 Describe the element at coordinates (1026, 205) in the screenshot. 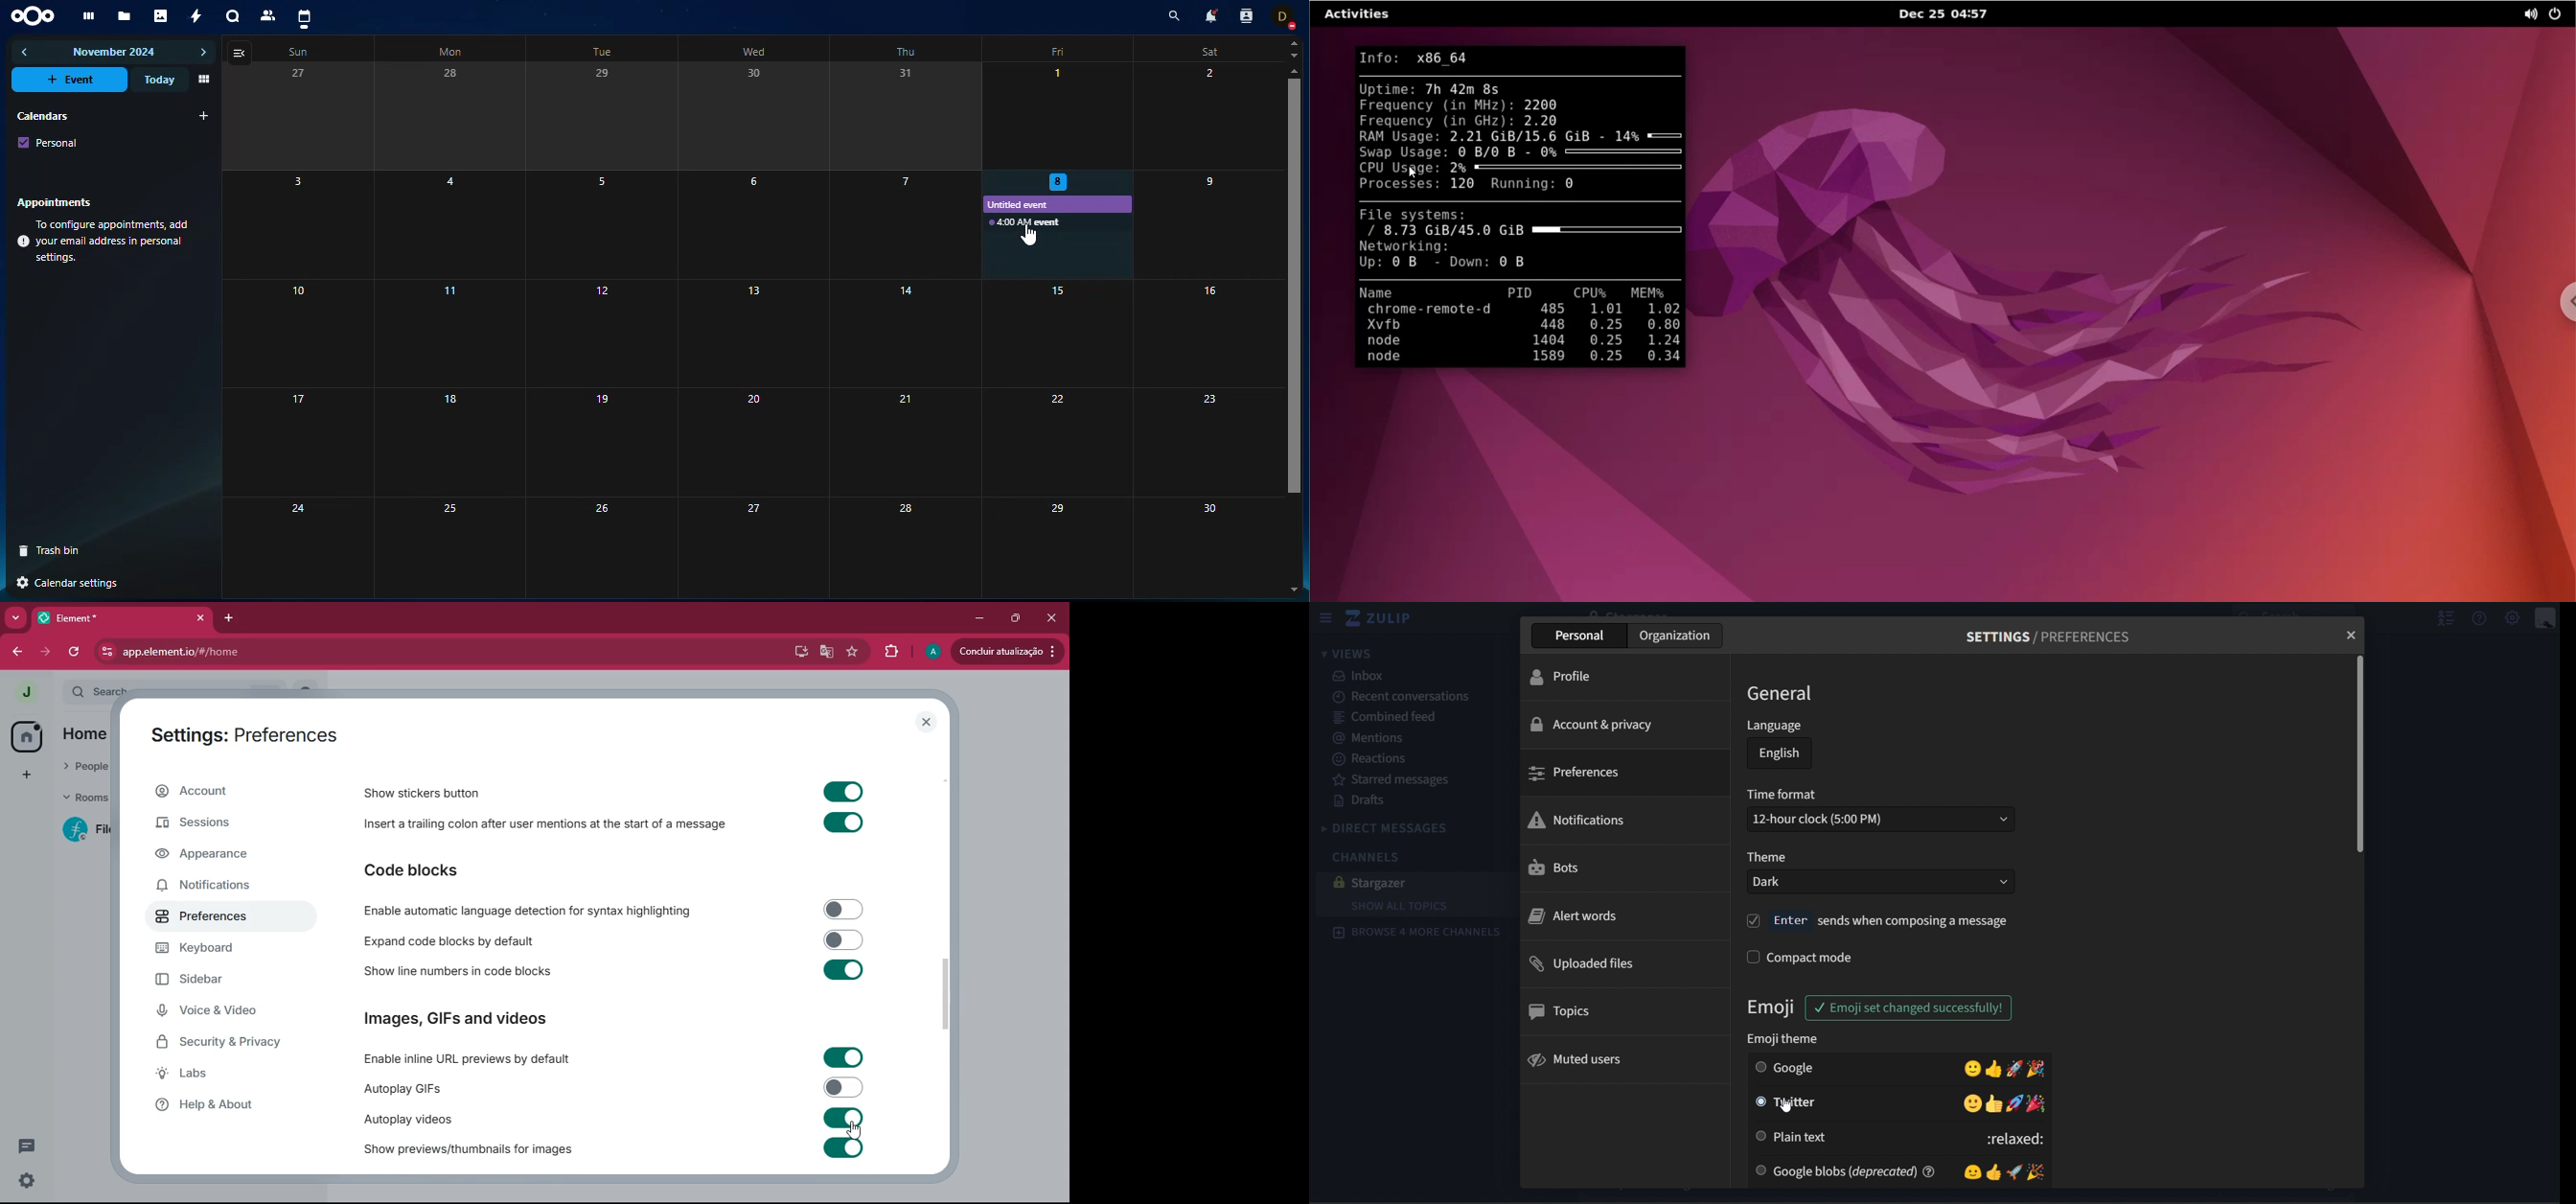

I see `untitled event` at that location.